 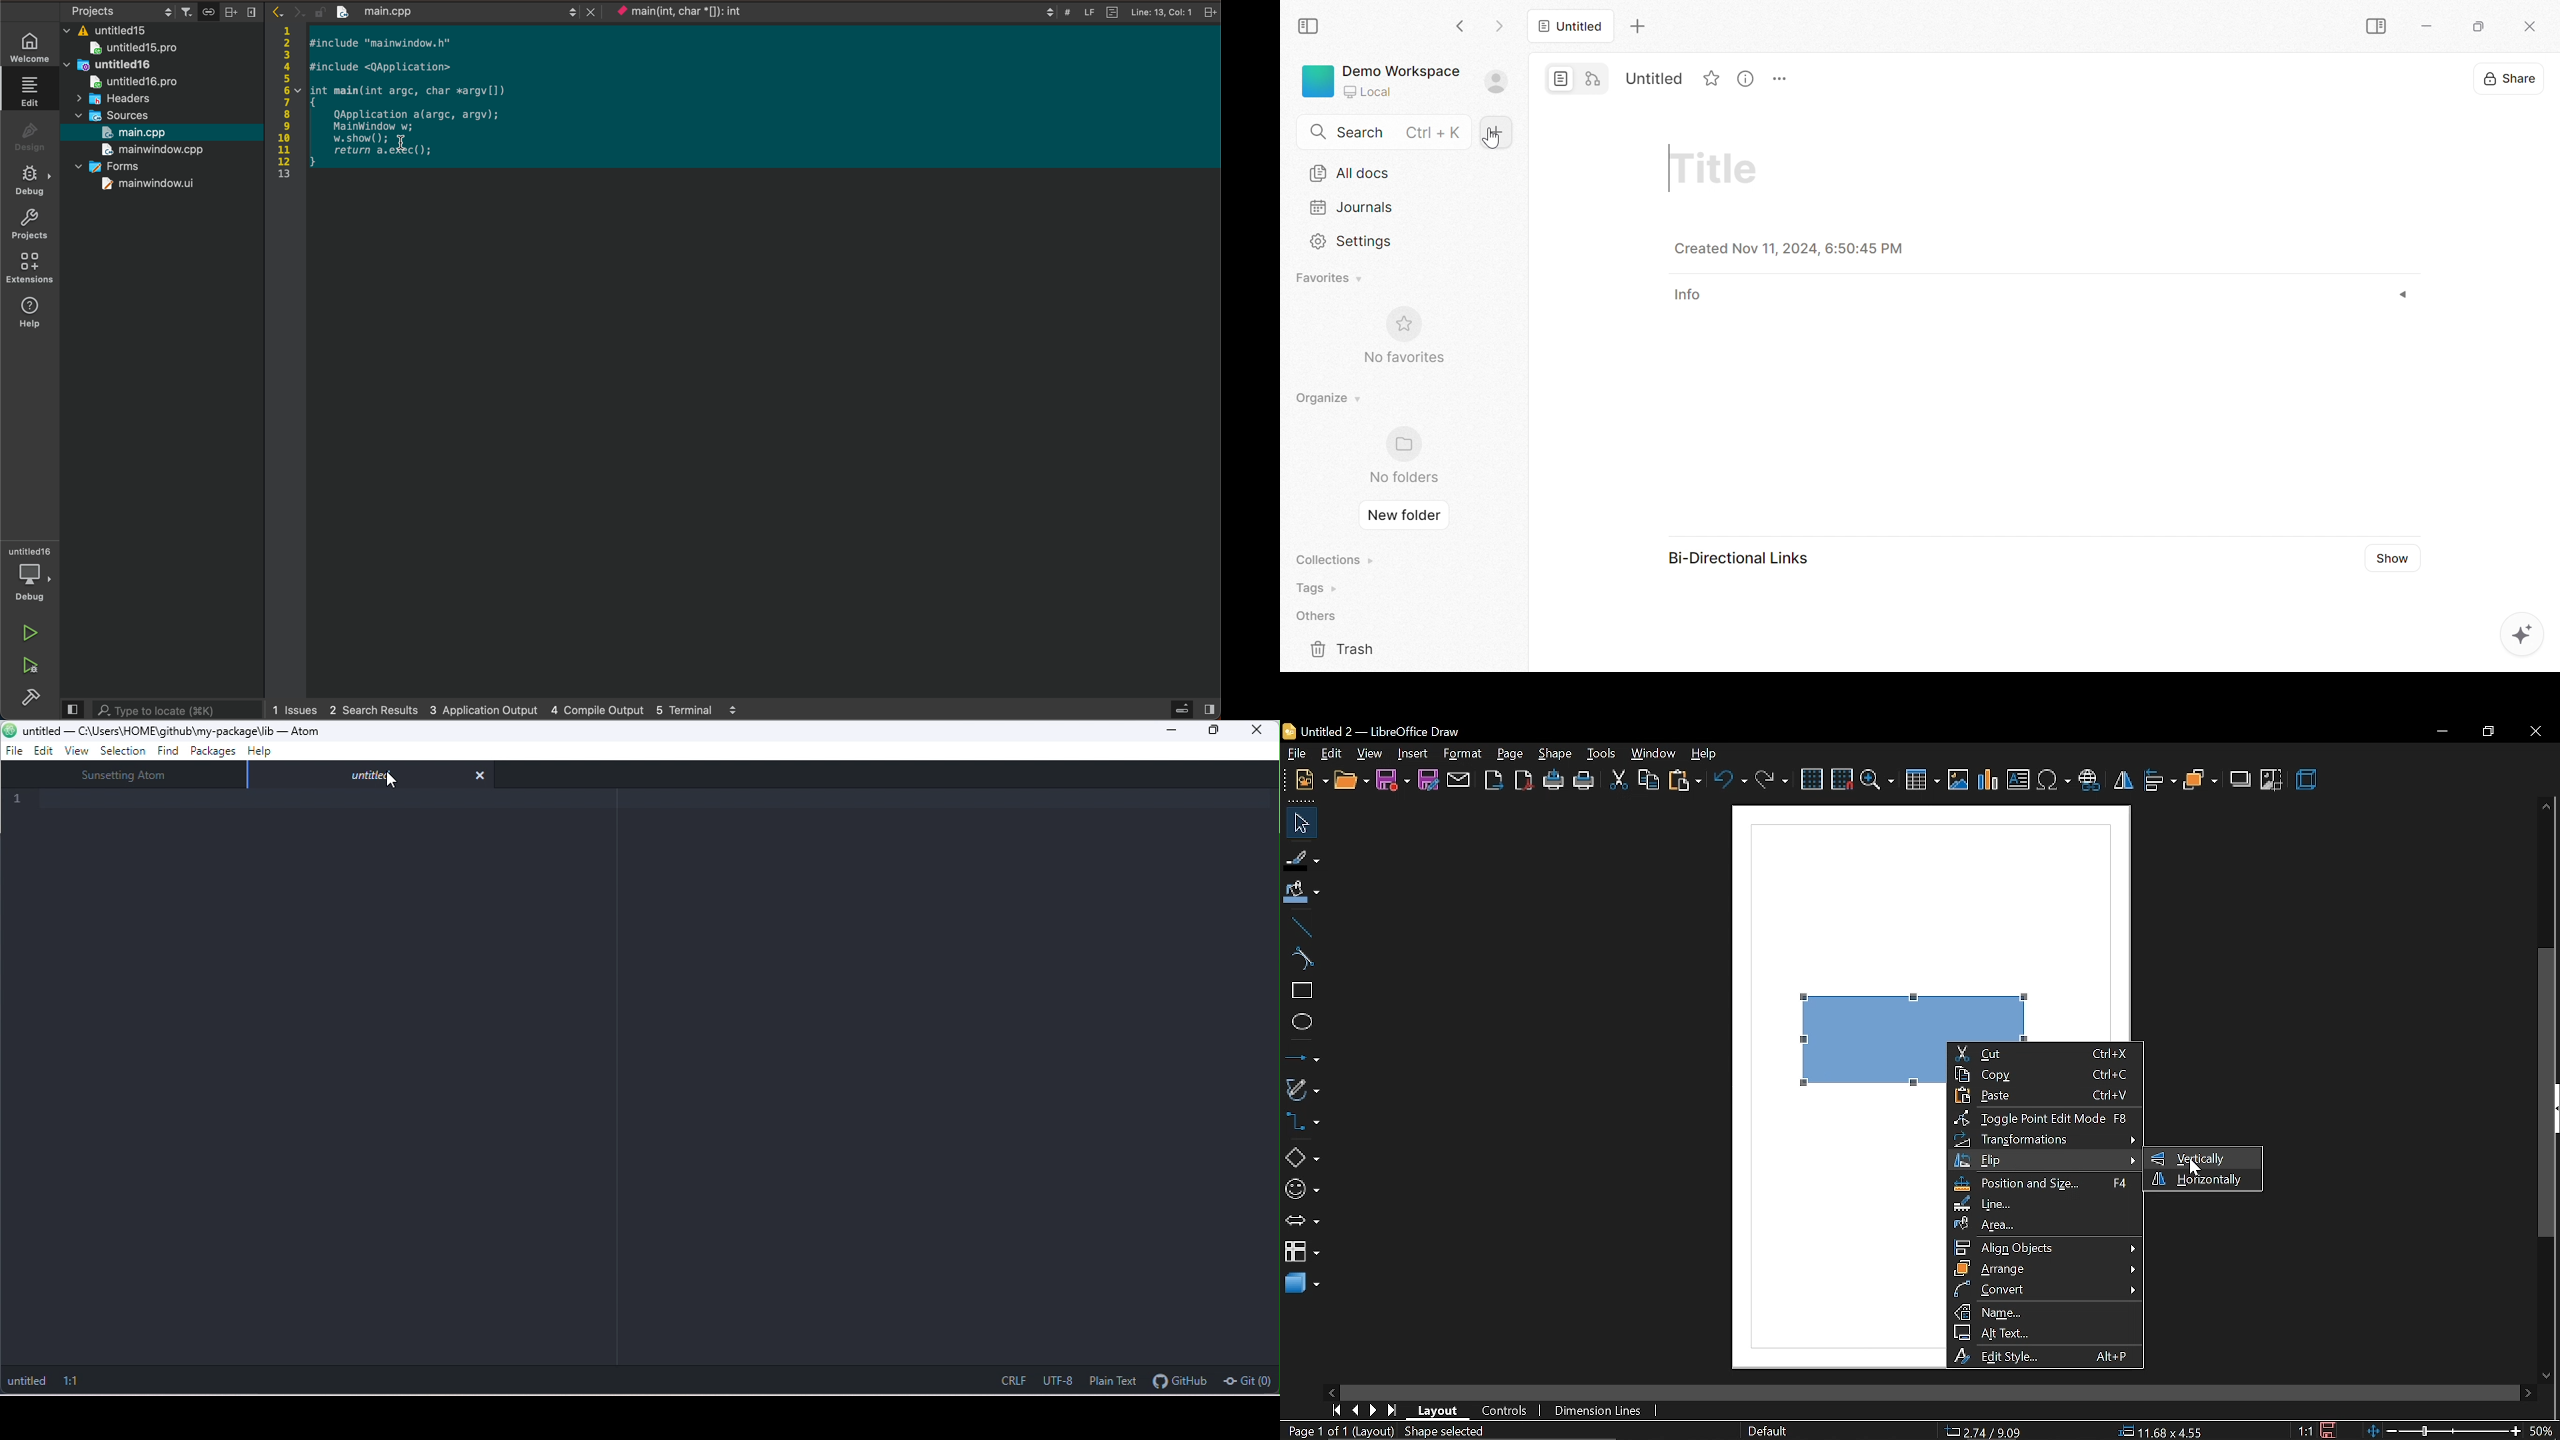 What do you see at coordinates (1789, 248) in the screenshot?
I see `Created Nov 11, 2024, 6:50:45 PM` at bounding box center [1789, 248].